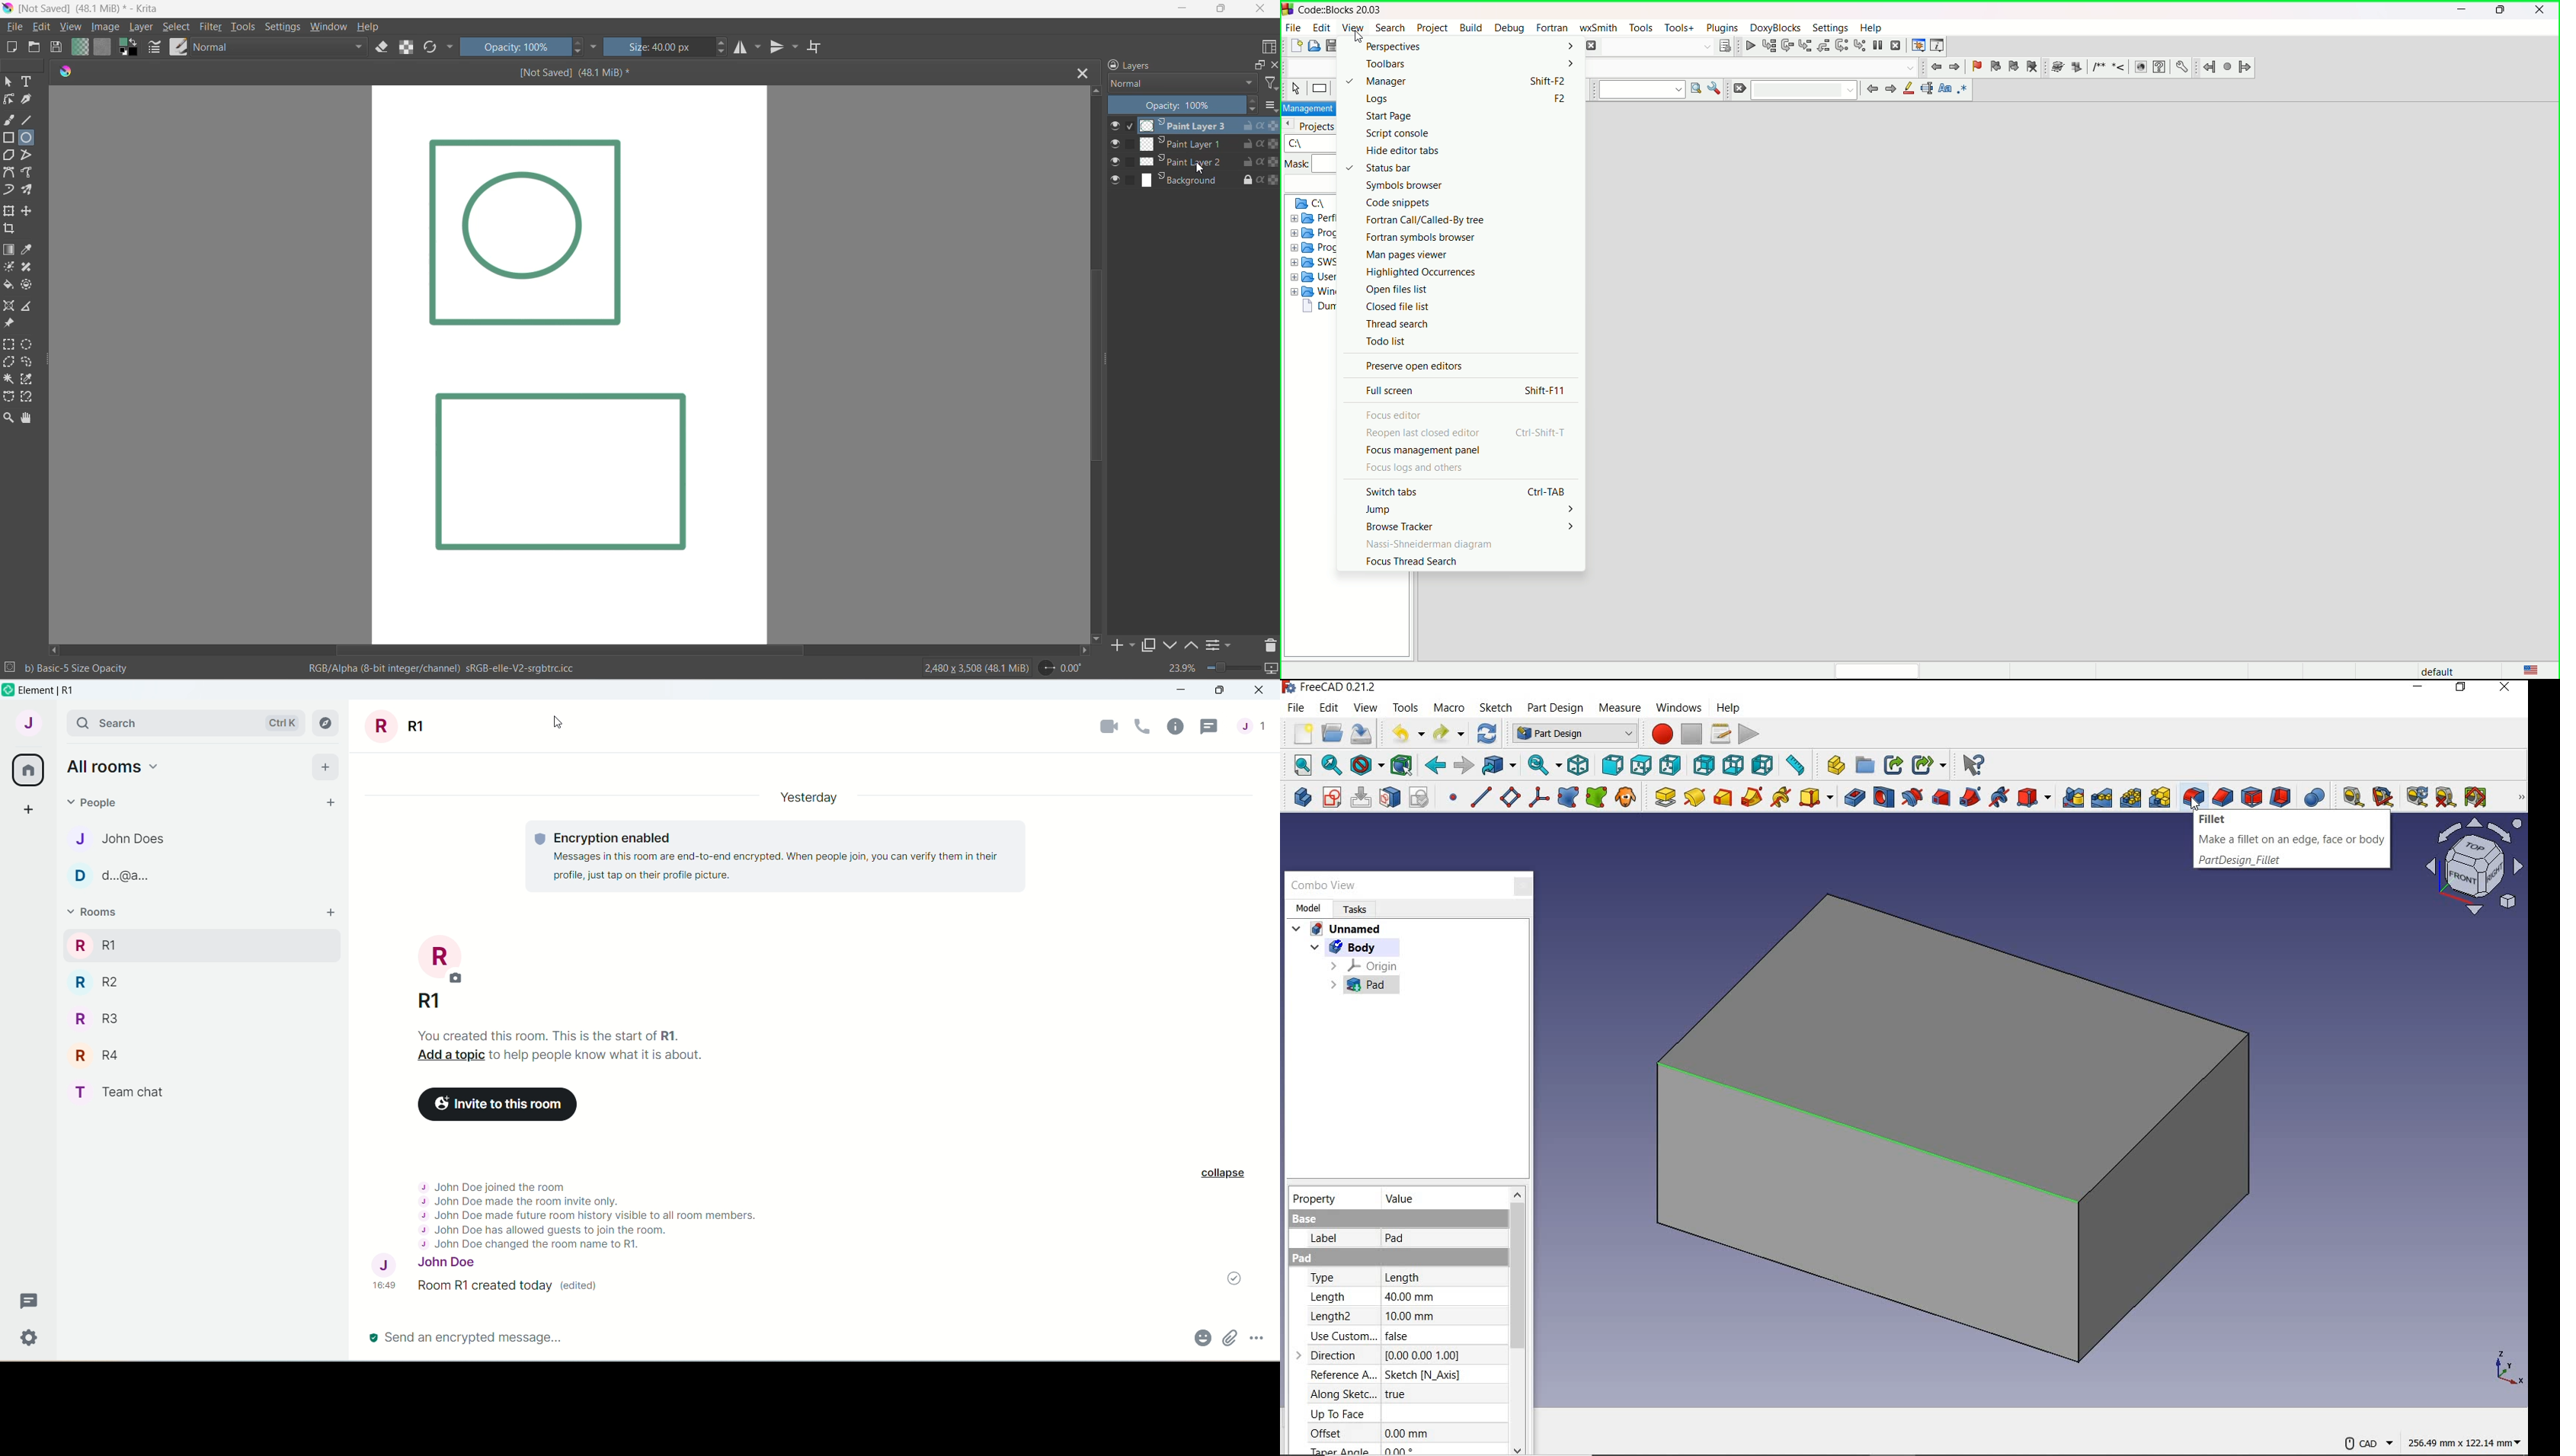 The image size is (2576, 1456). What do you see at coordinates (1230, 1340) in the screenshot?
I see `attachments` at bounding box center [1230, 1340].